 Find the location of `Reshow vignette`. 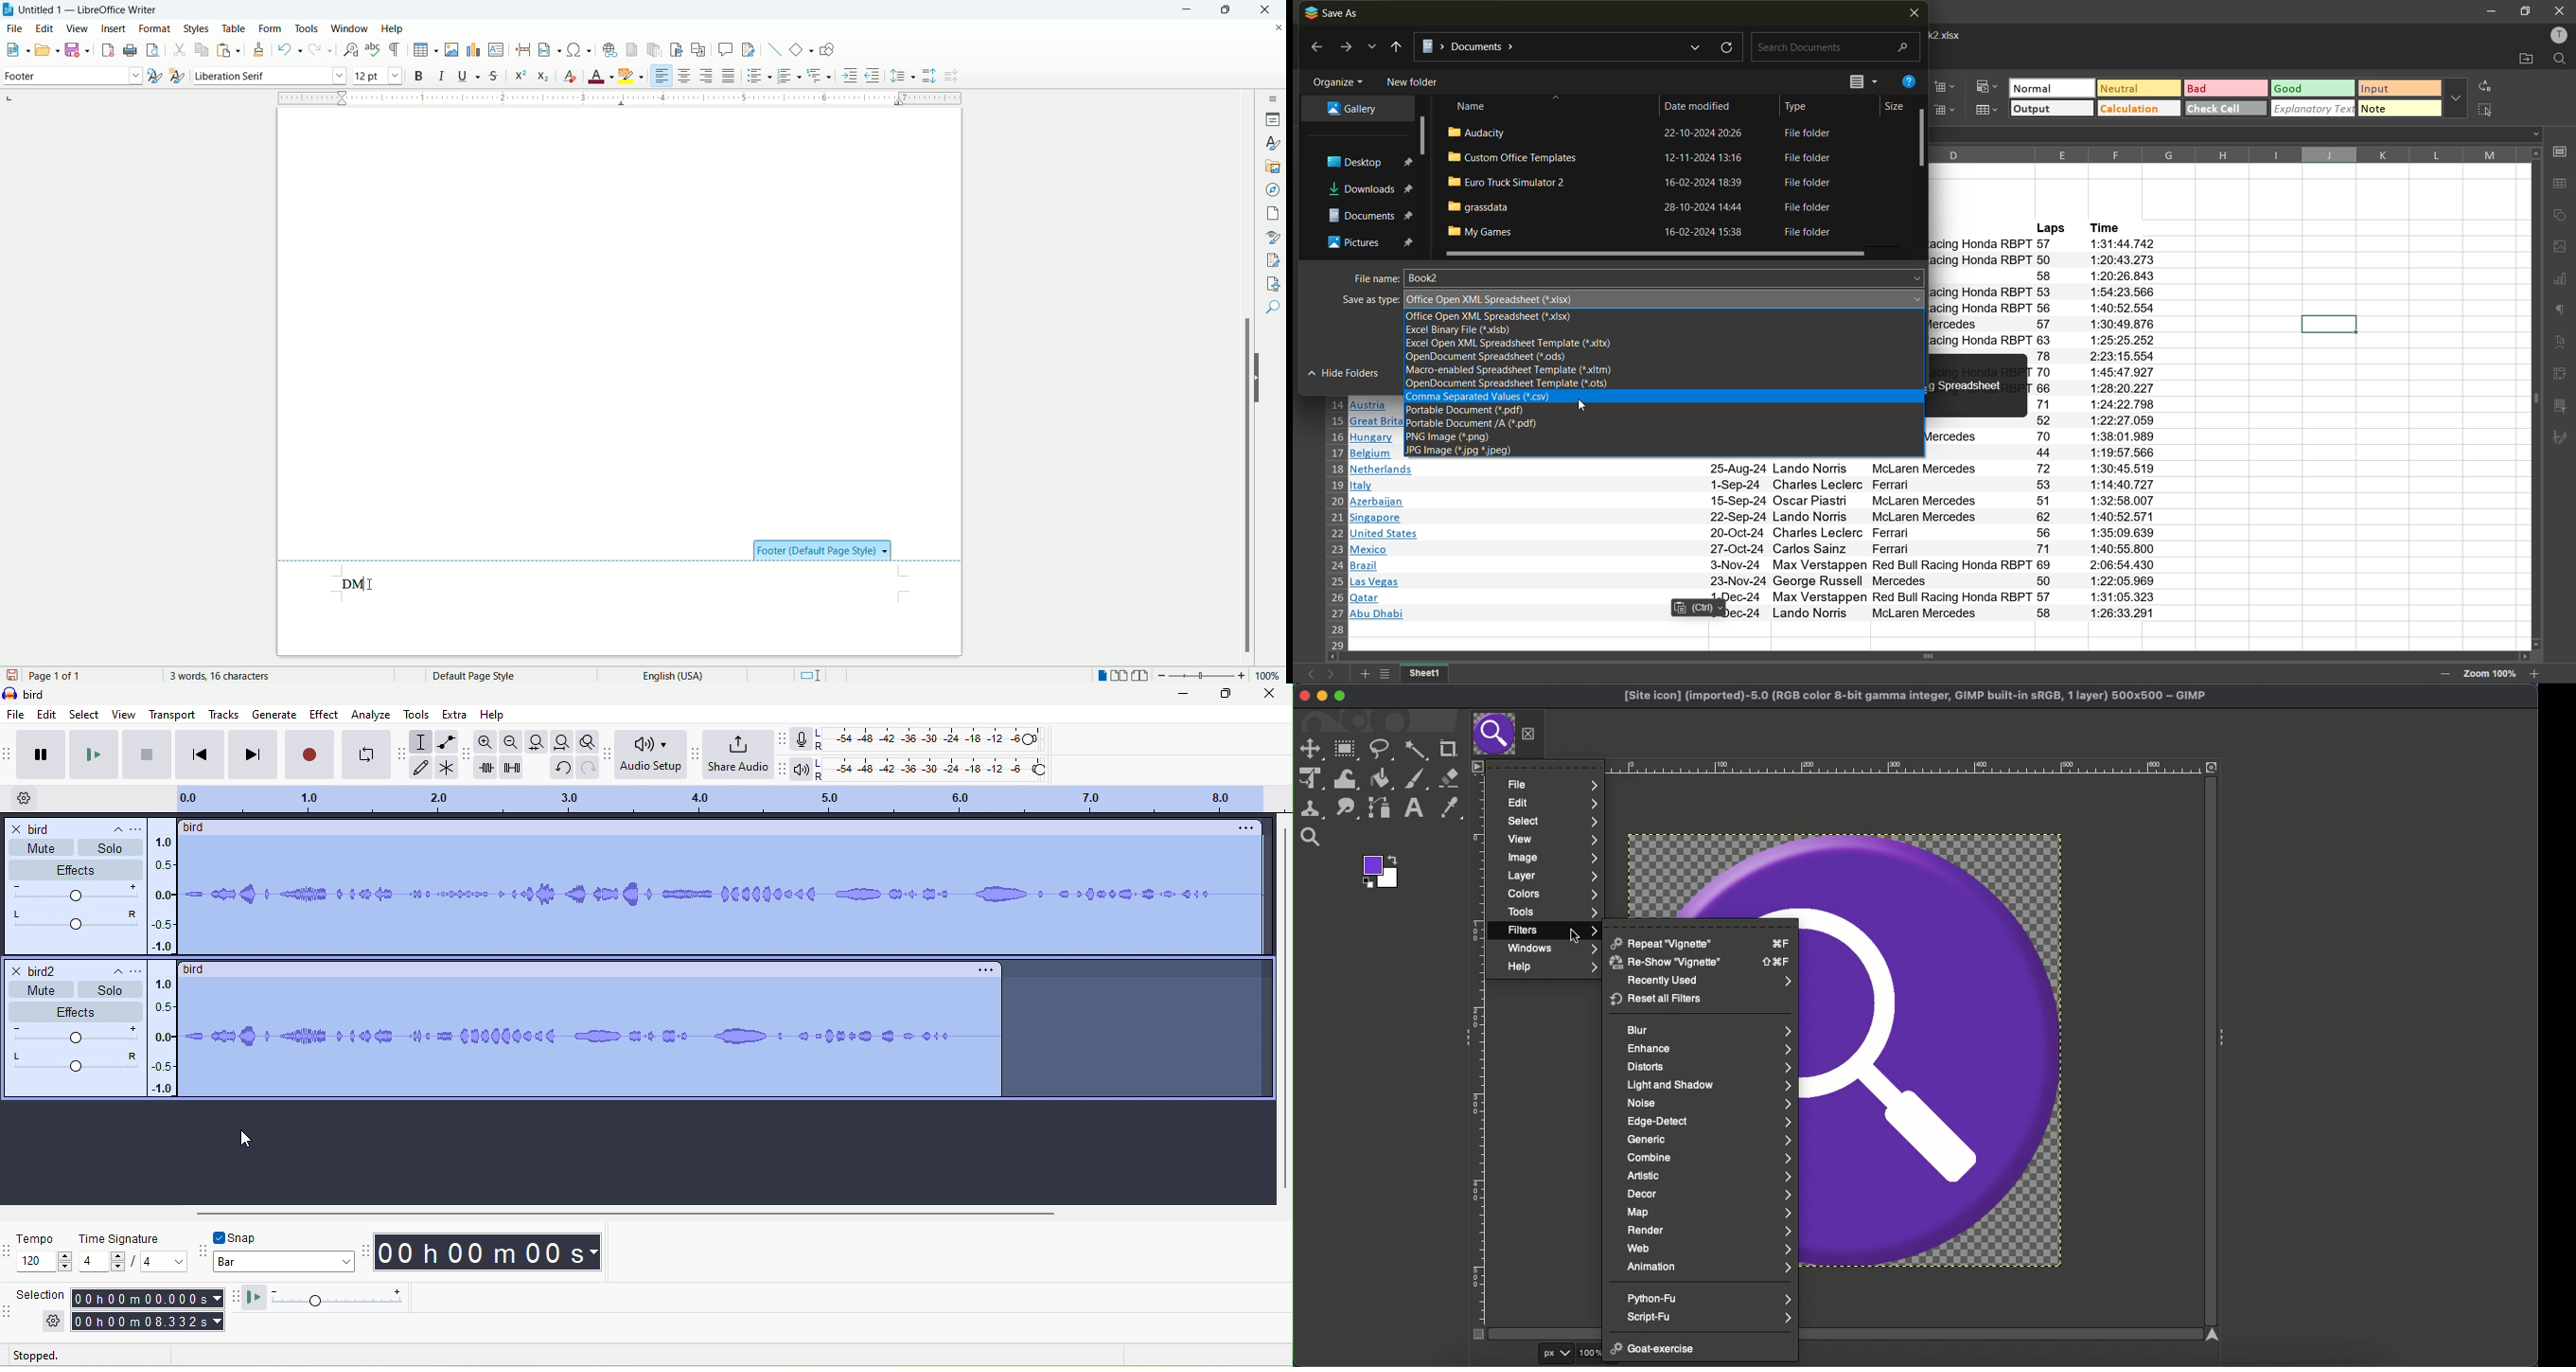

Reshow vignette is located at coordinates (1699, 962).